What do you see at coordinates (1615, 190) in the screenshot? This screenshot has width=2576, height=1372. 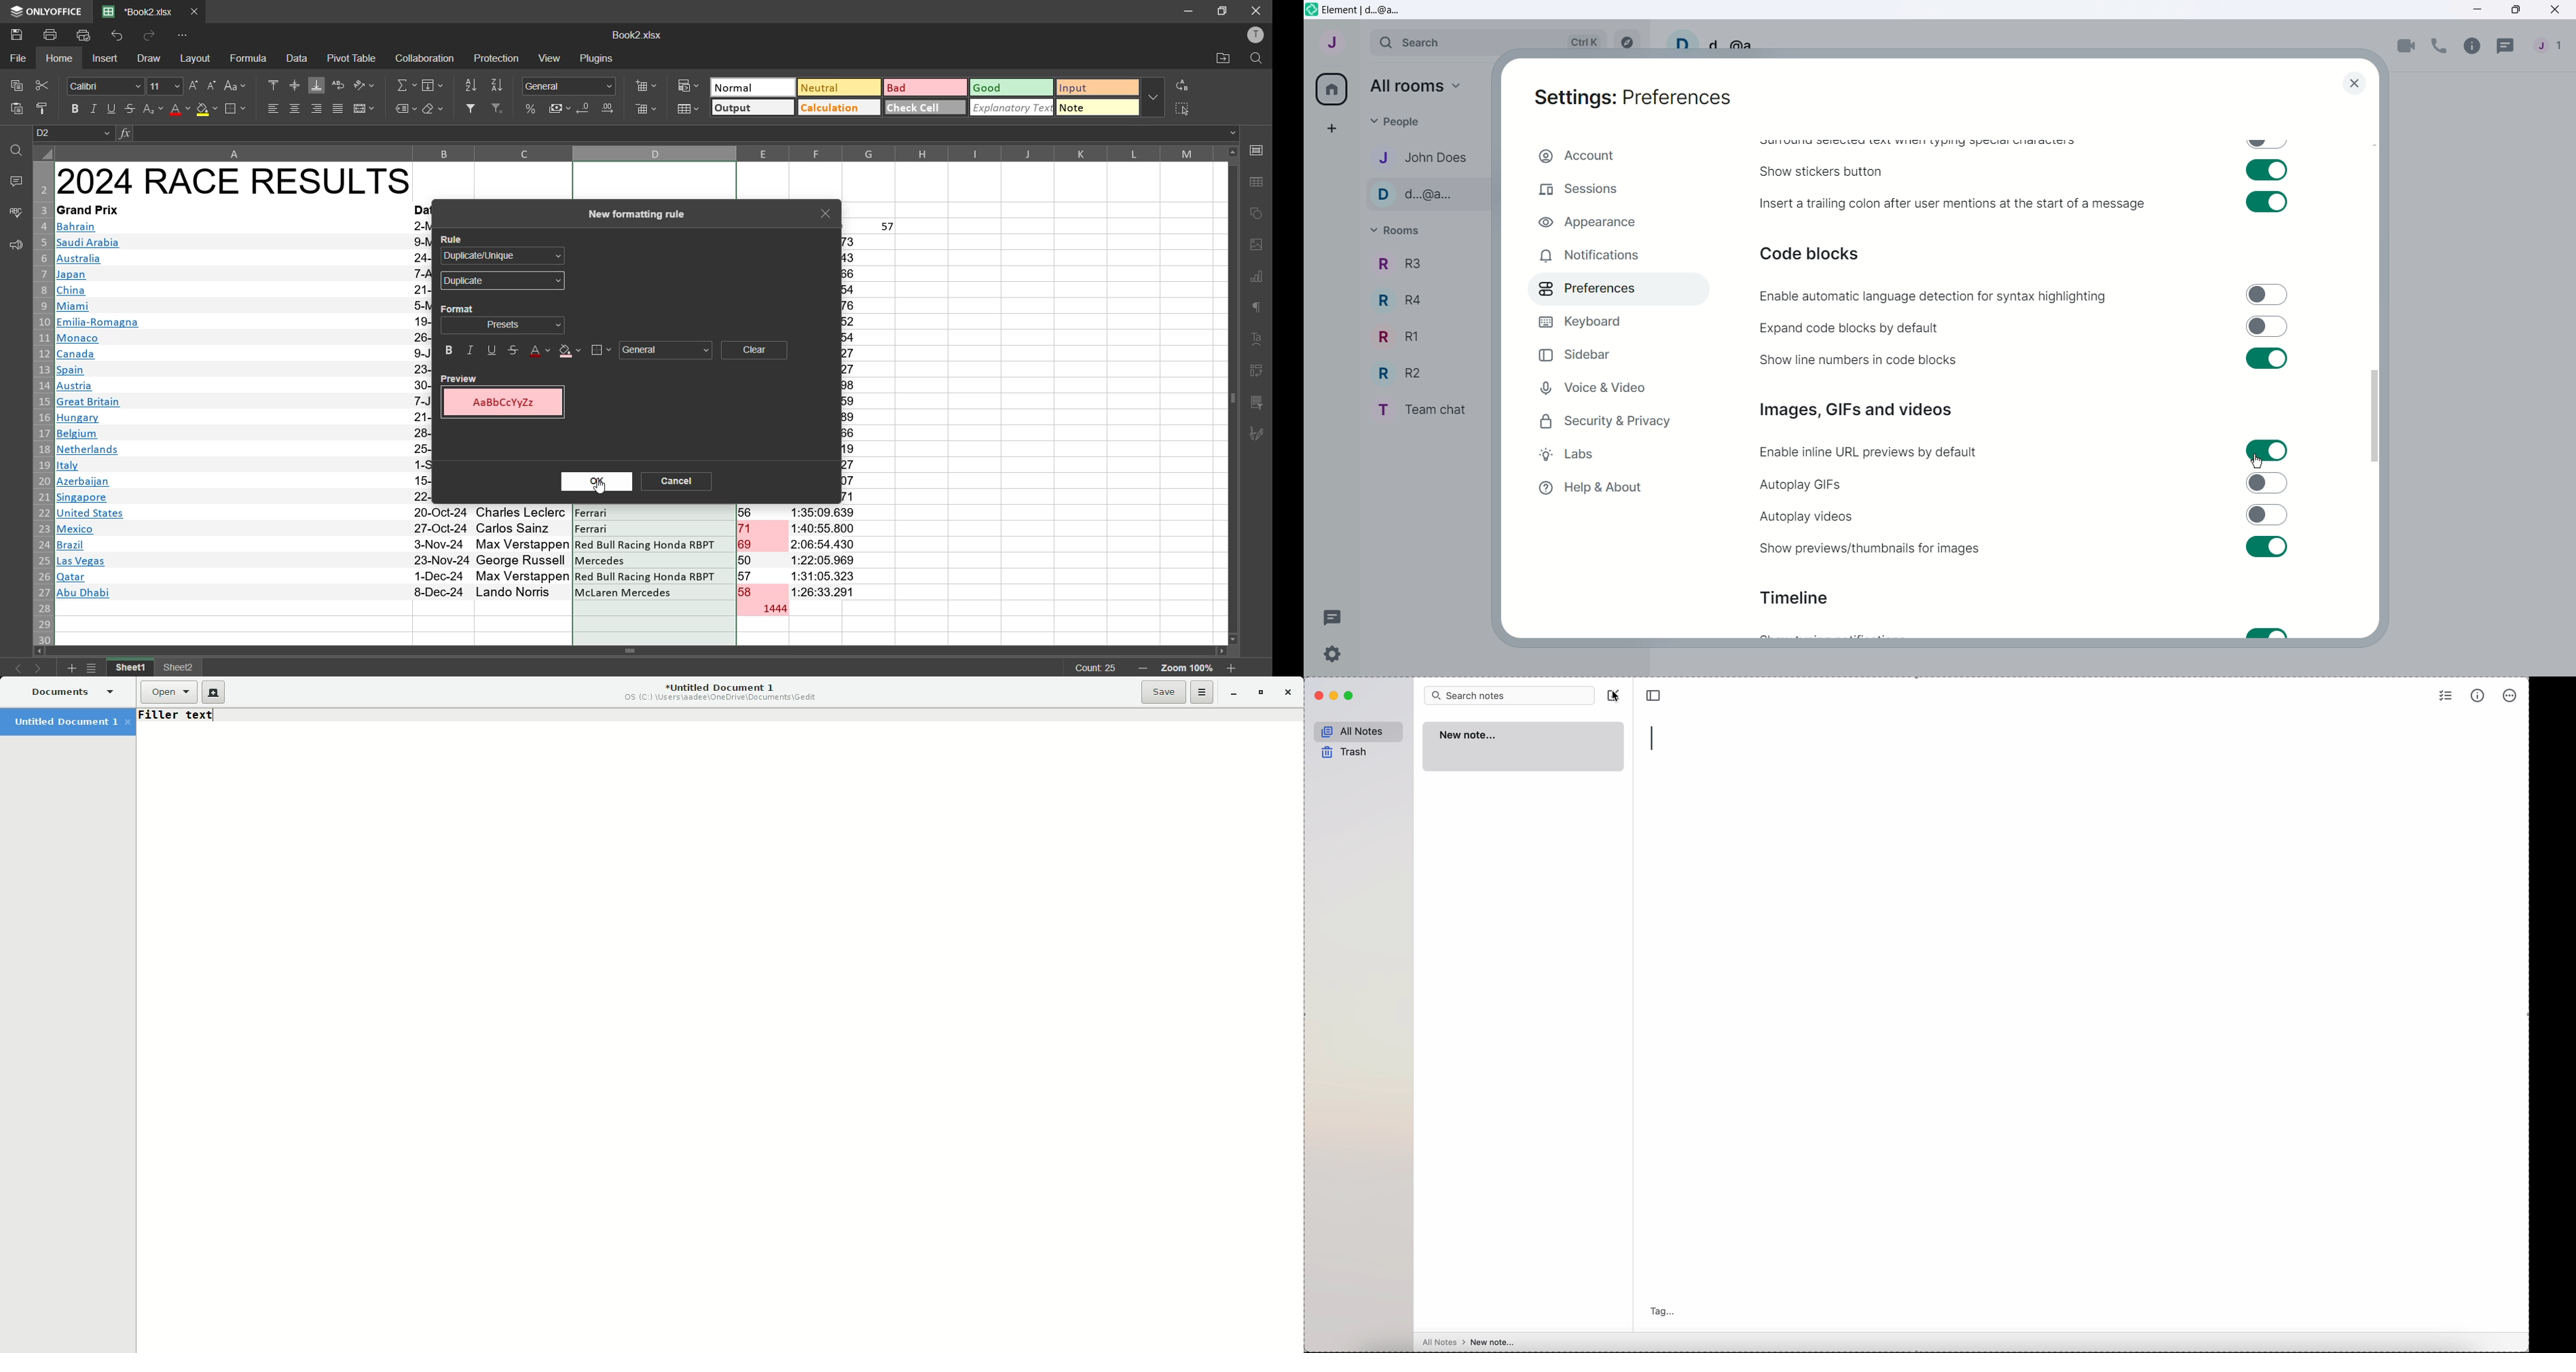 I see `Sessions` at bounding box center [1615, 190].